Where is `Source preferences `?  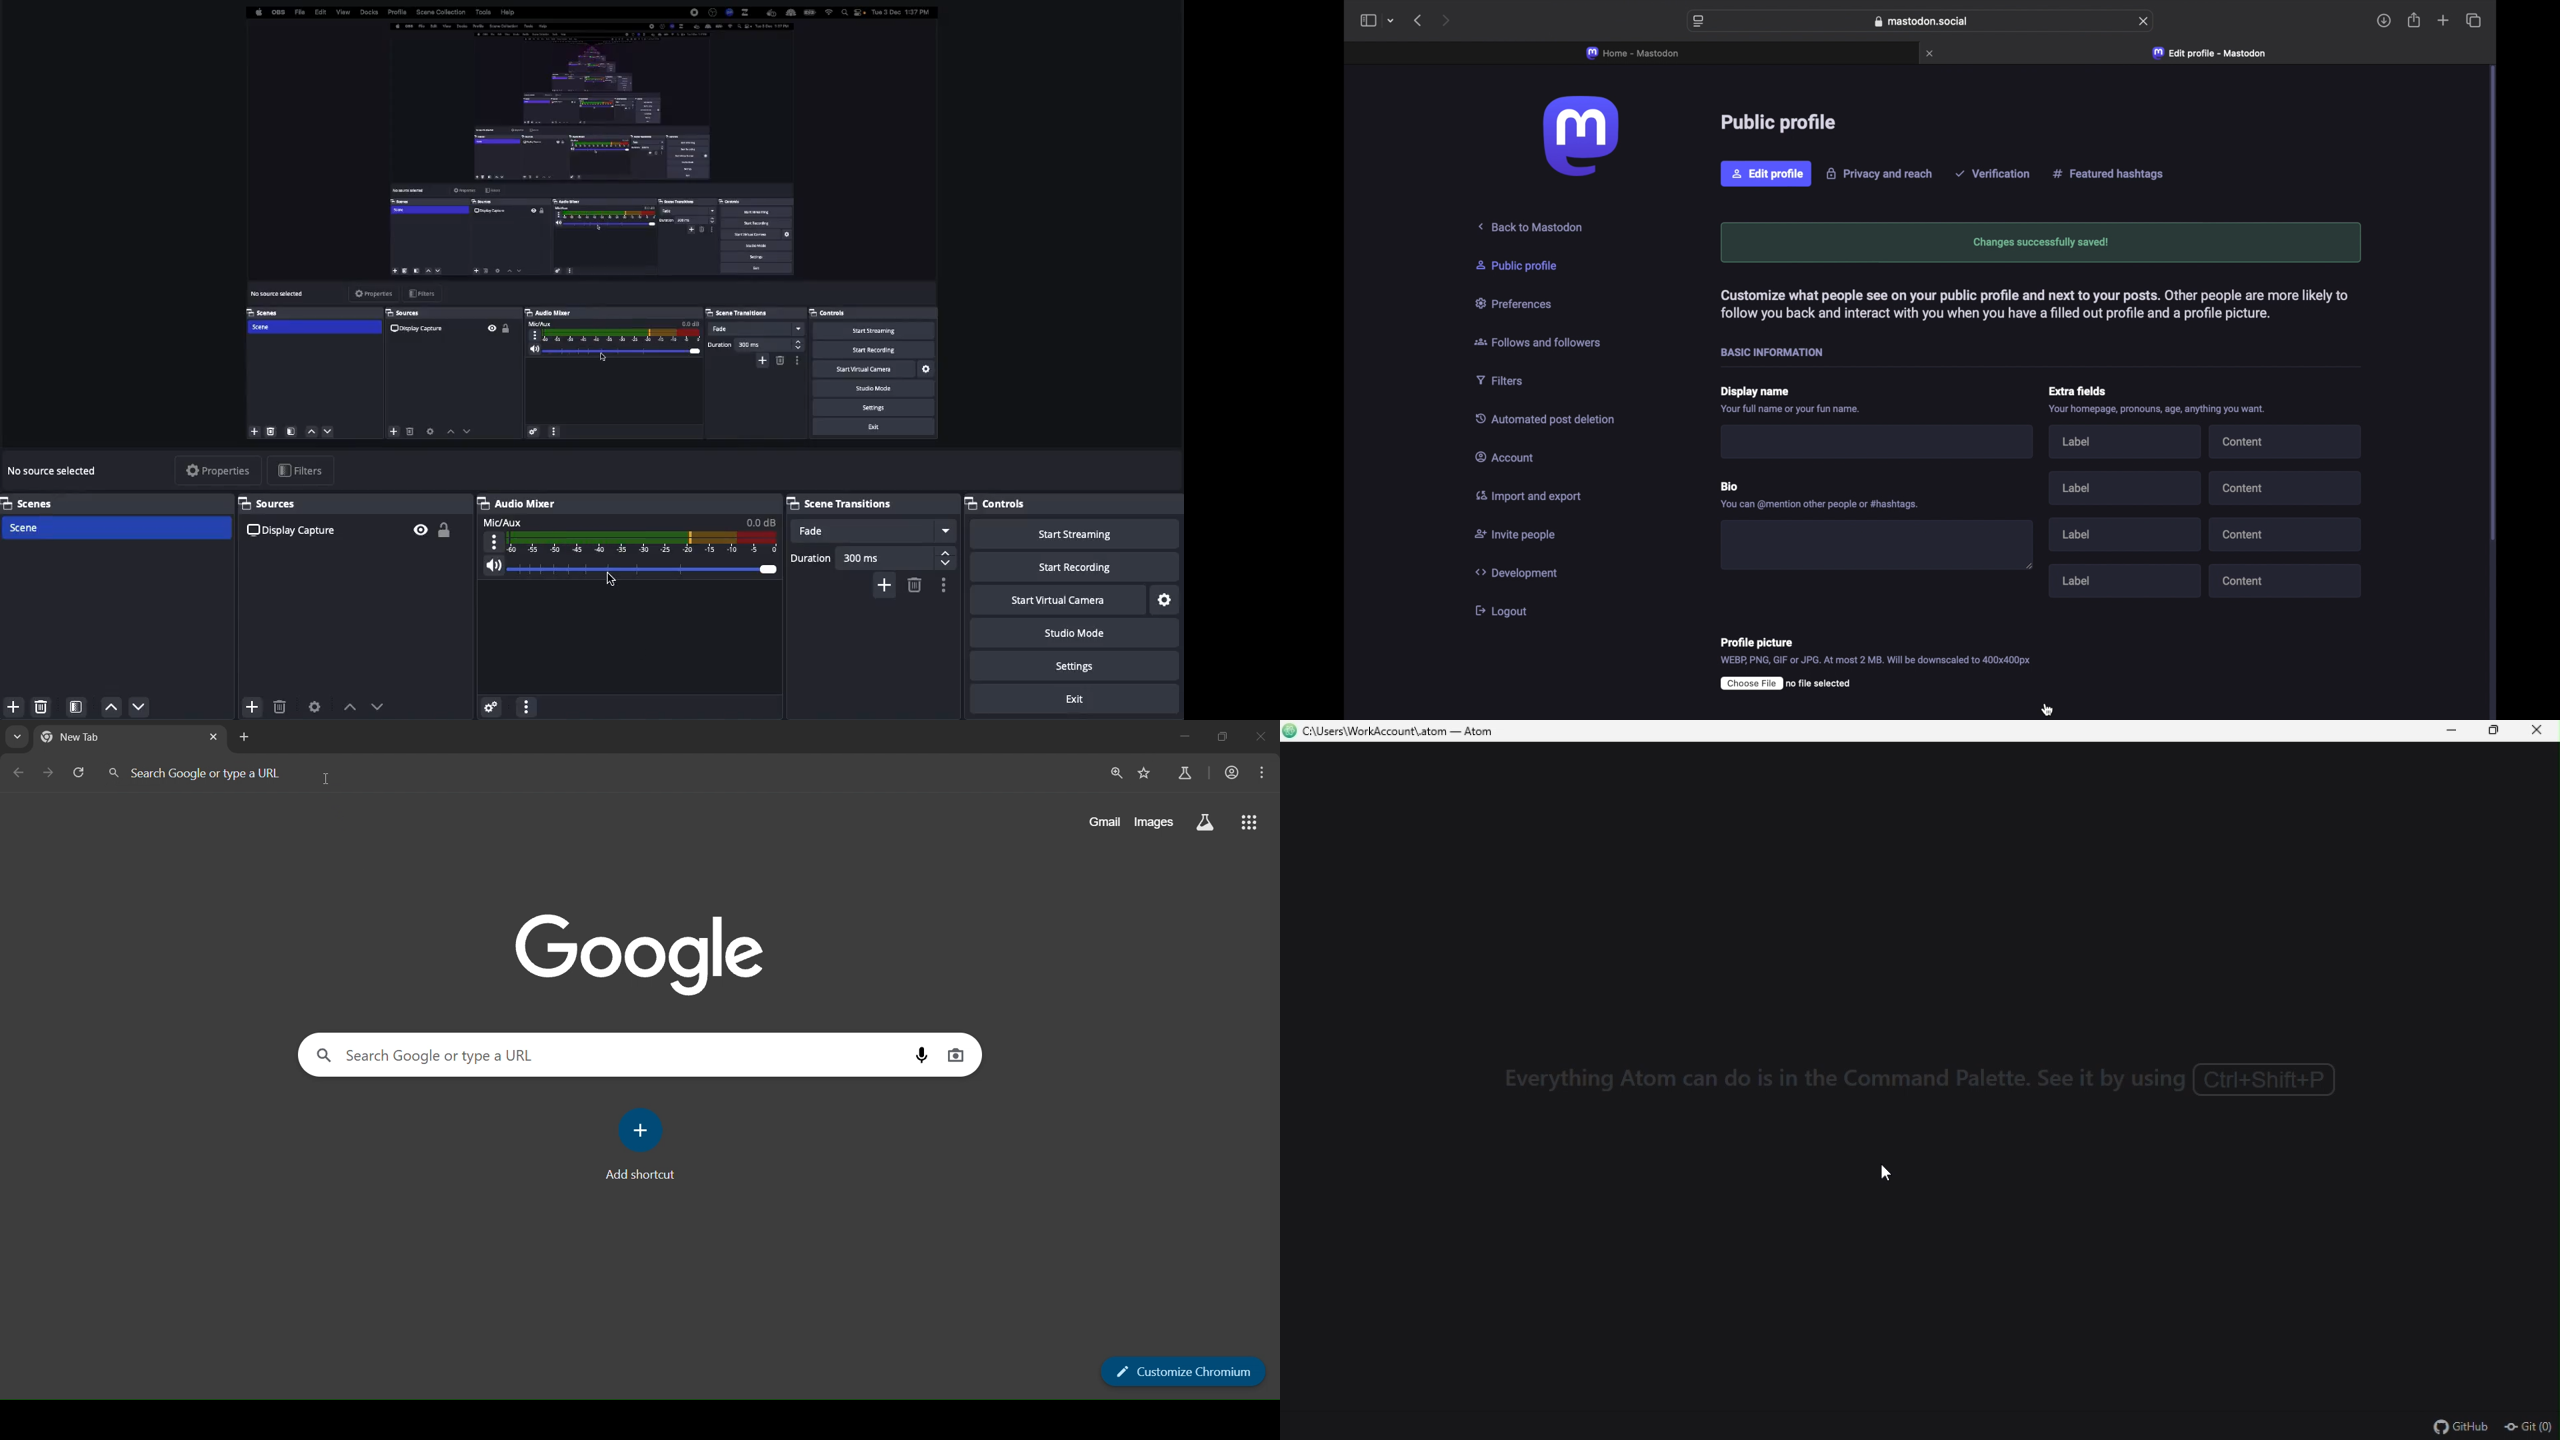 Source preferences  is located at coordinates (316, 705).